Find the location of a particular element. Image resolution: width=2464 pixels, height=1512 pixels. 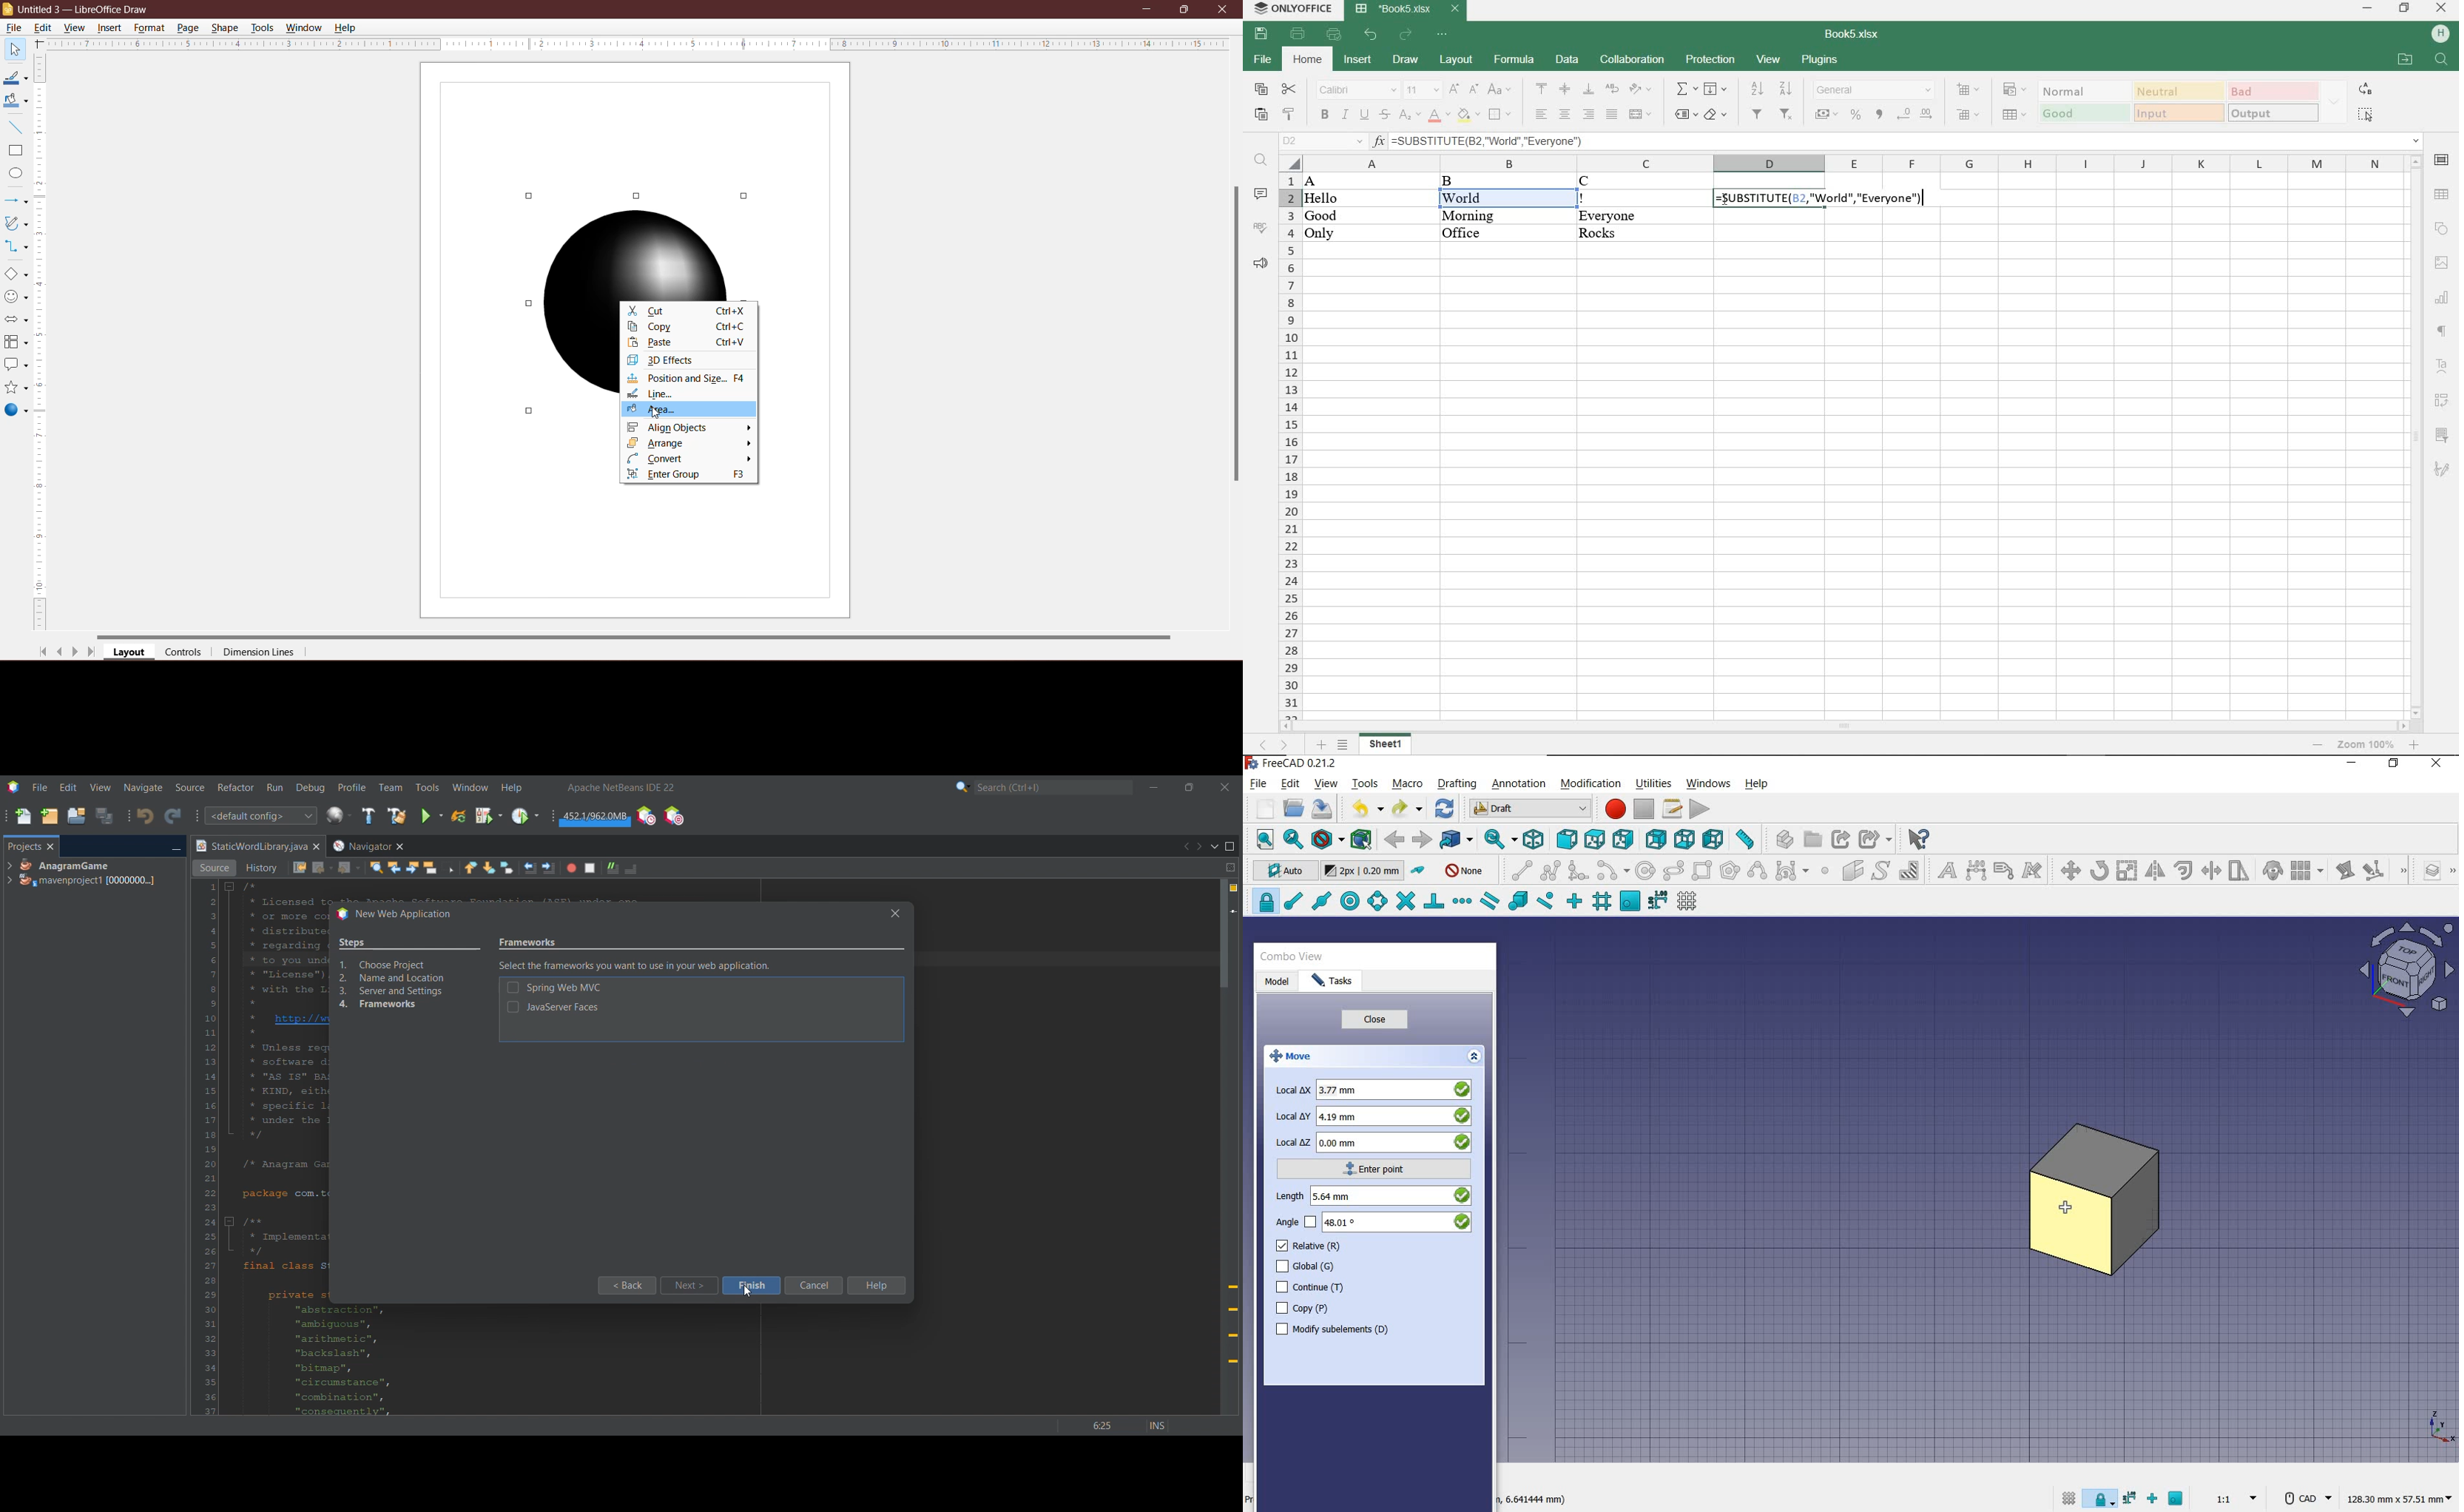

circle is located at coordinates (1647, 870).